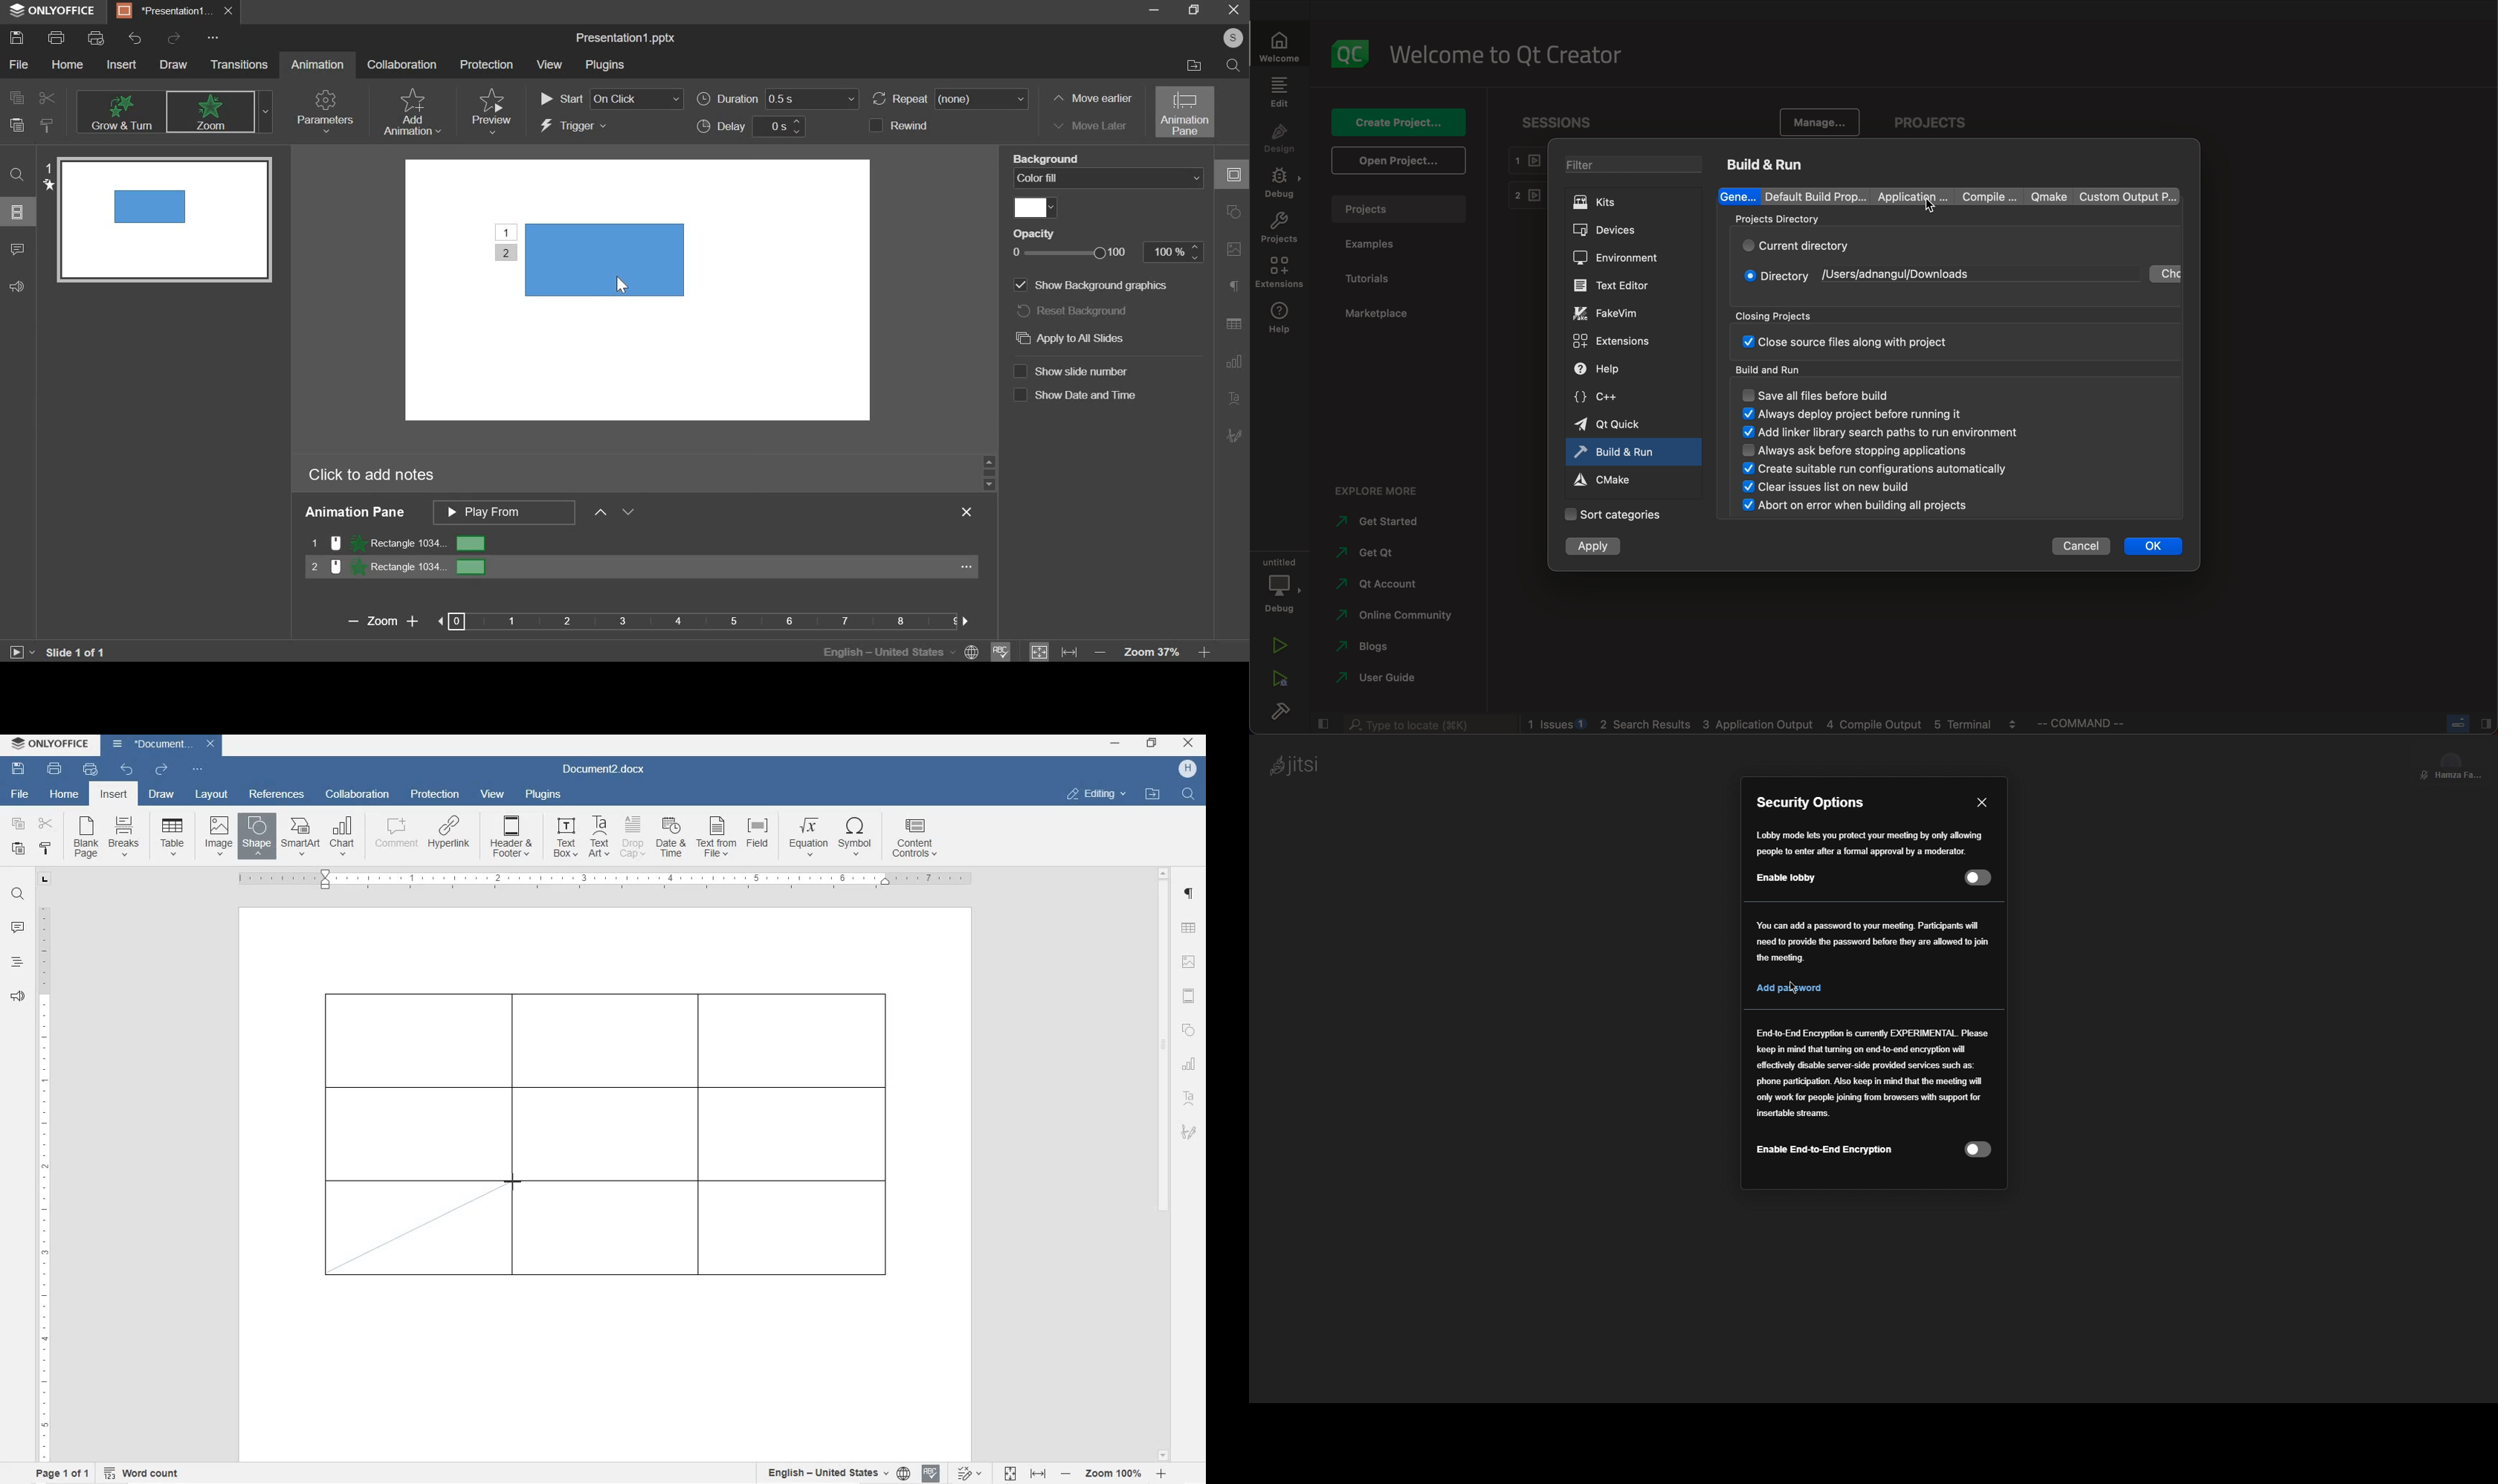 The height and width of the screenshot is (1484, 2520). Describe the element at coordinates (1277, 645) in the screenshot. I see `run` at that location.